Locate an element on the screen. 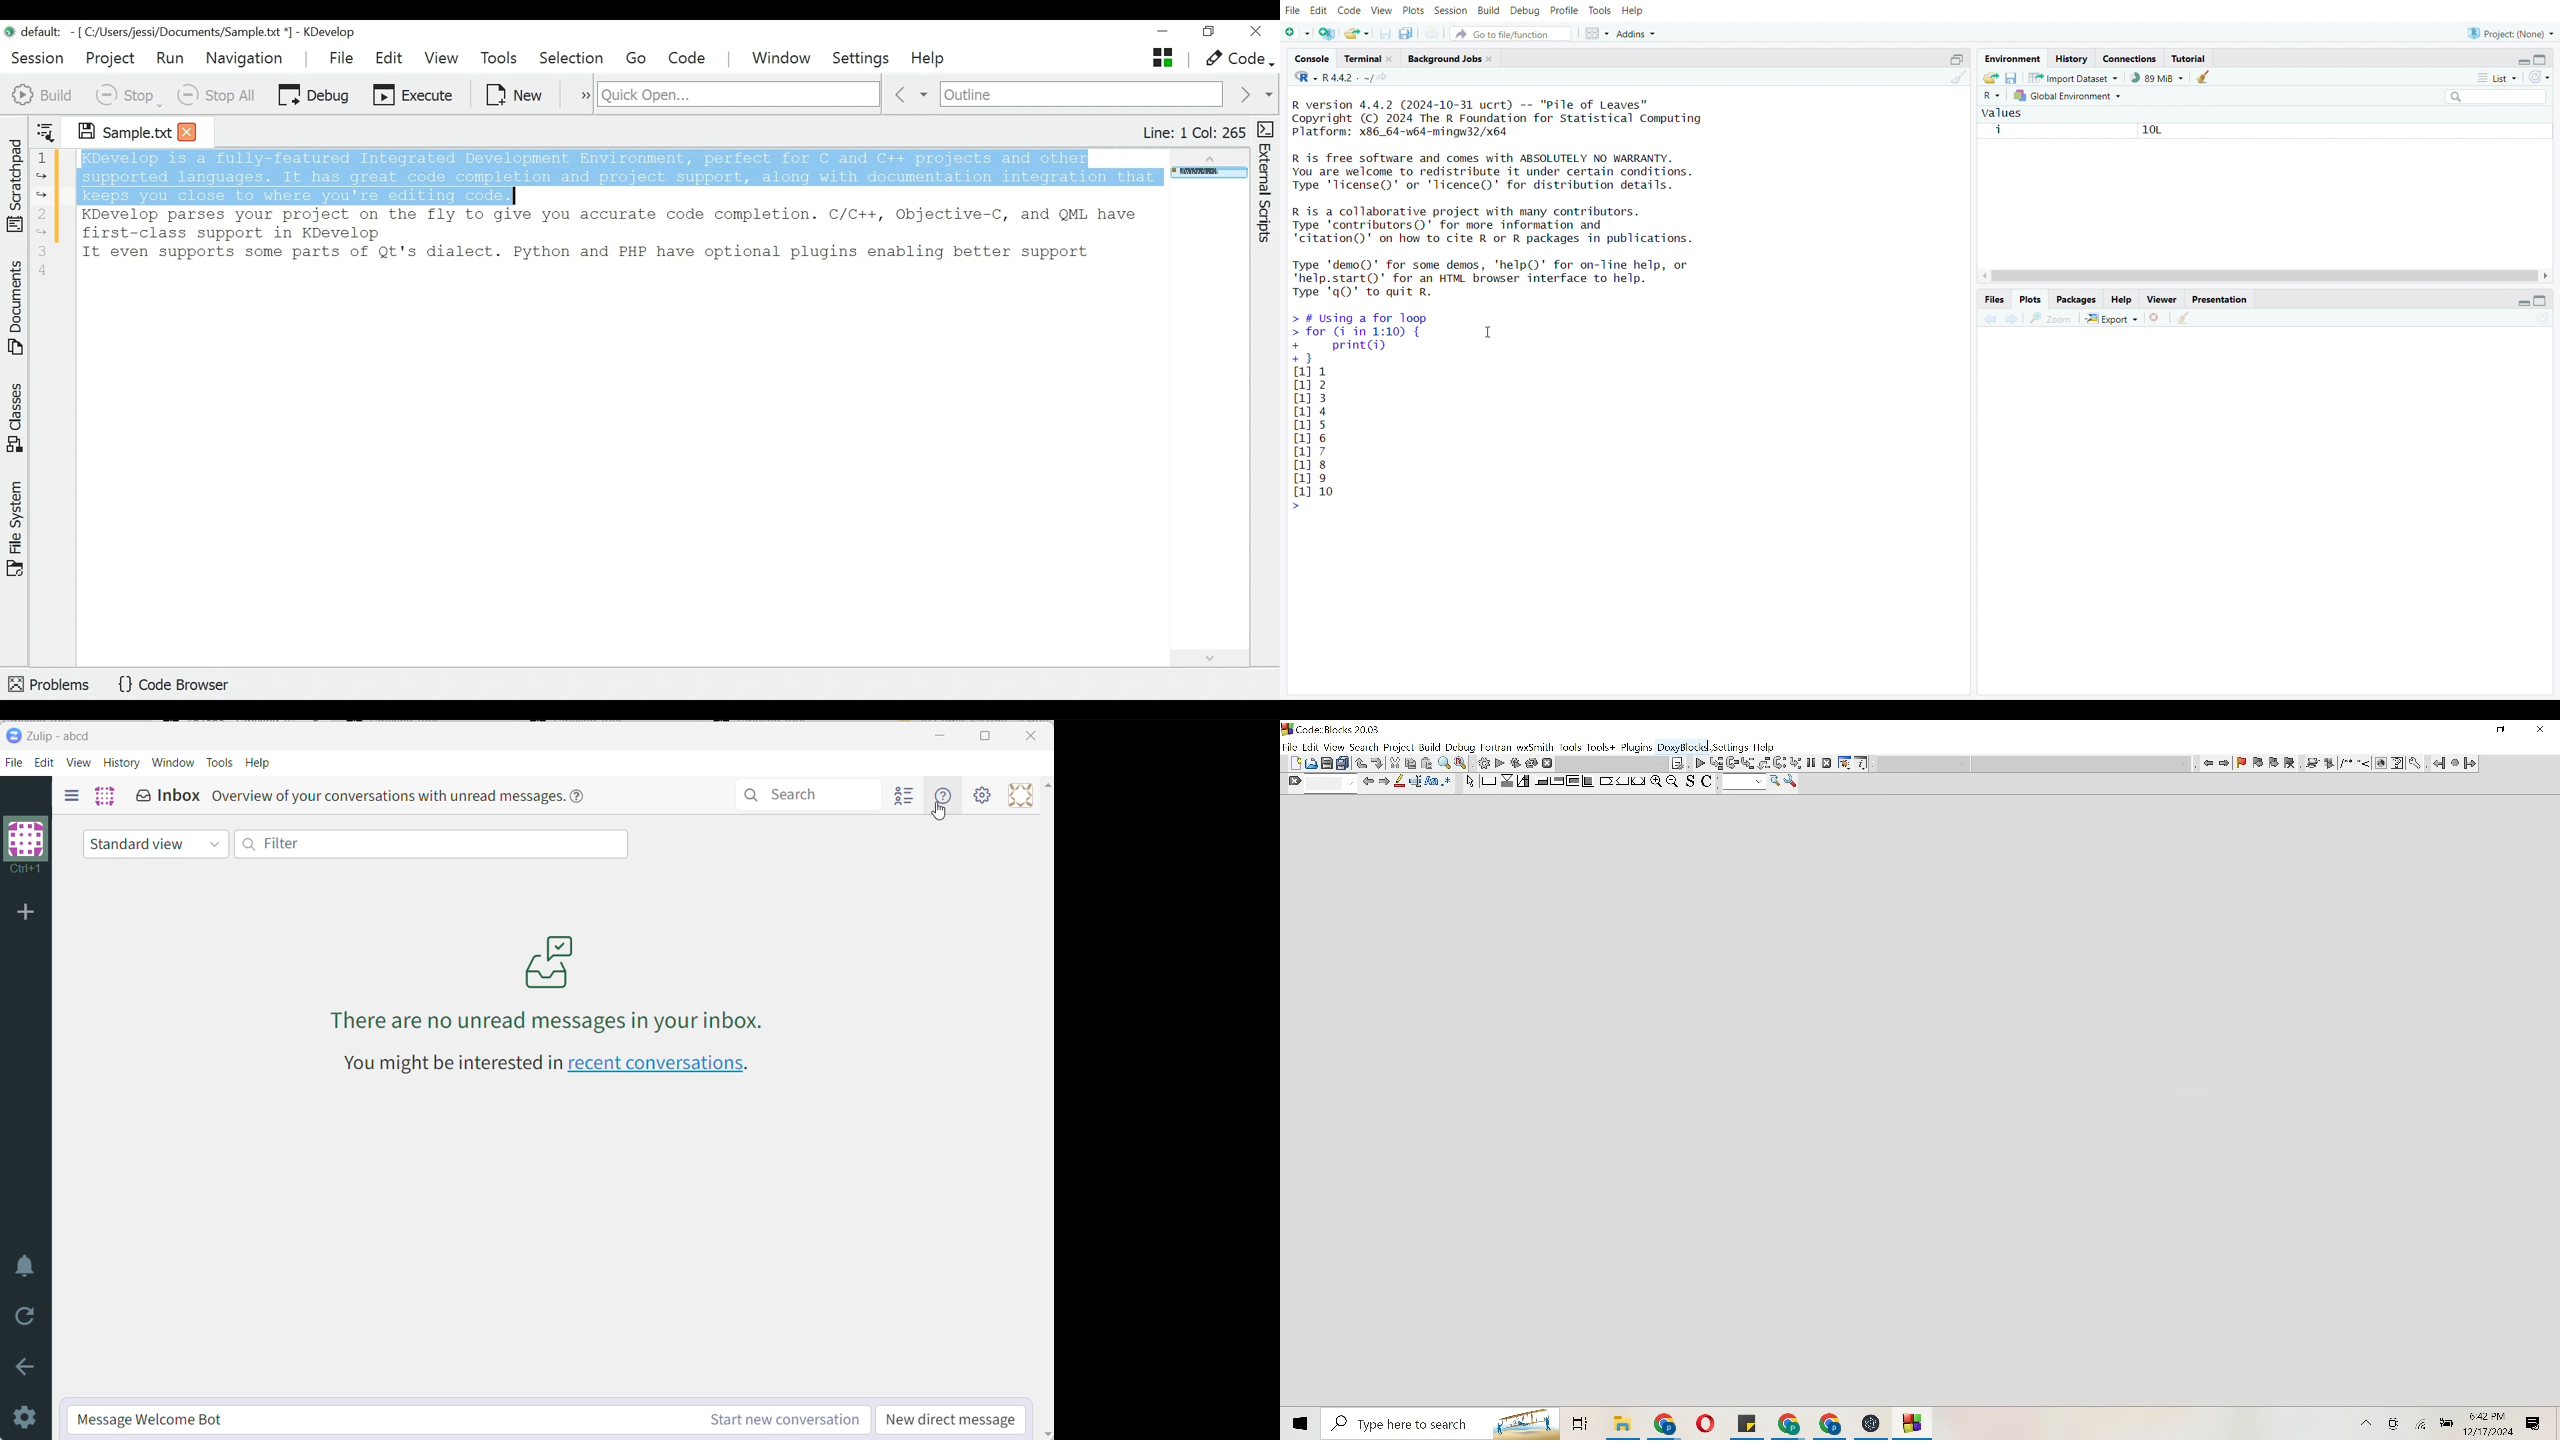 This screenshot has width=2576, height=1456. New is located at coordinates (515, 93).